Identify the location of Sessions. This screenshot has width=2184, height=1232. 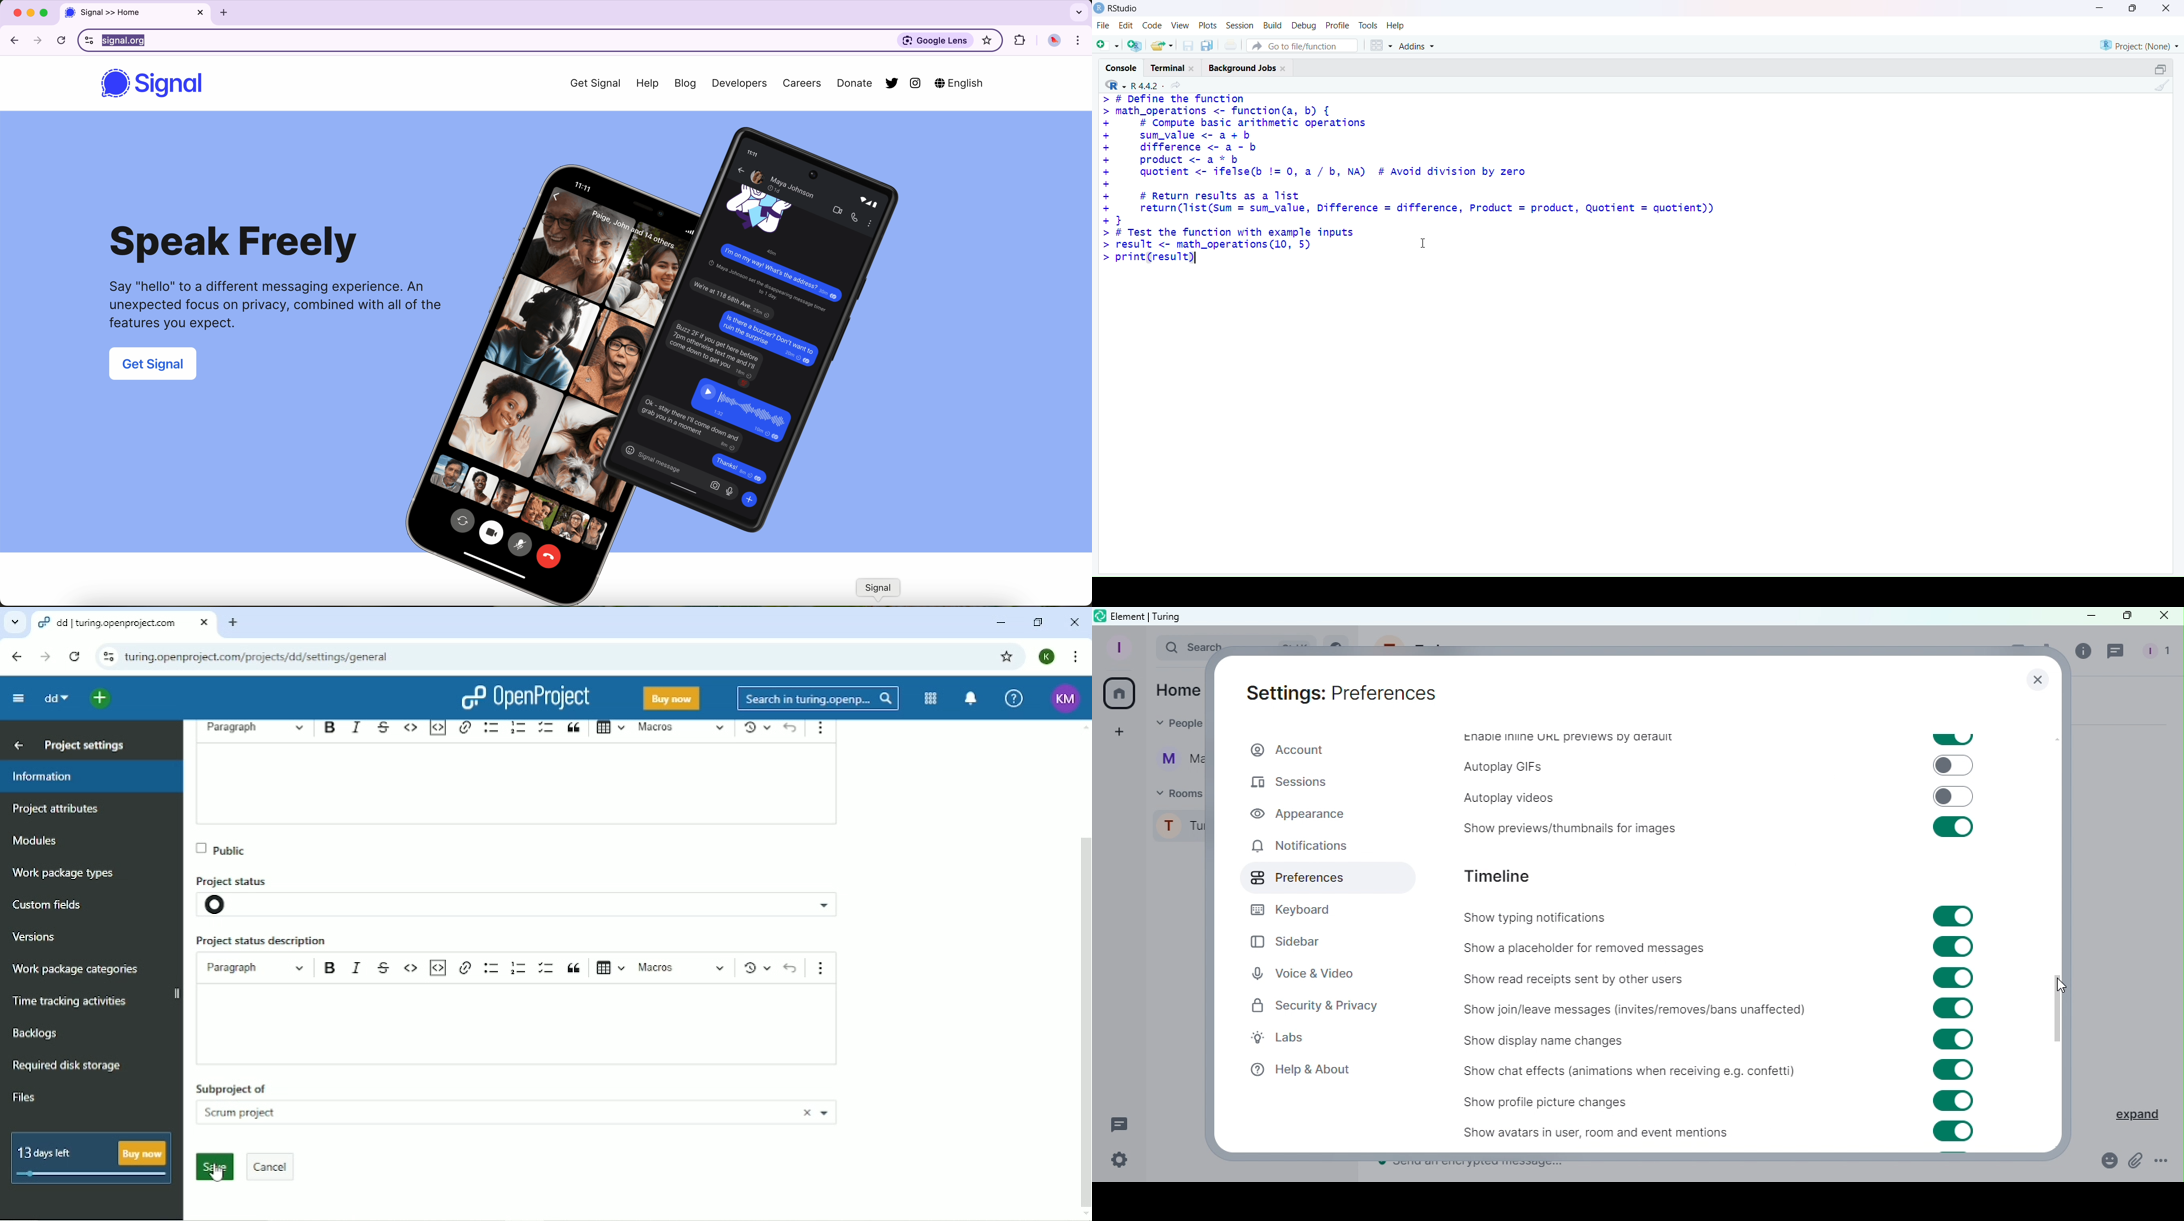
(1297, 784).